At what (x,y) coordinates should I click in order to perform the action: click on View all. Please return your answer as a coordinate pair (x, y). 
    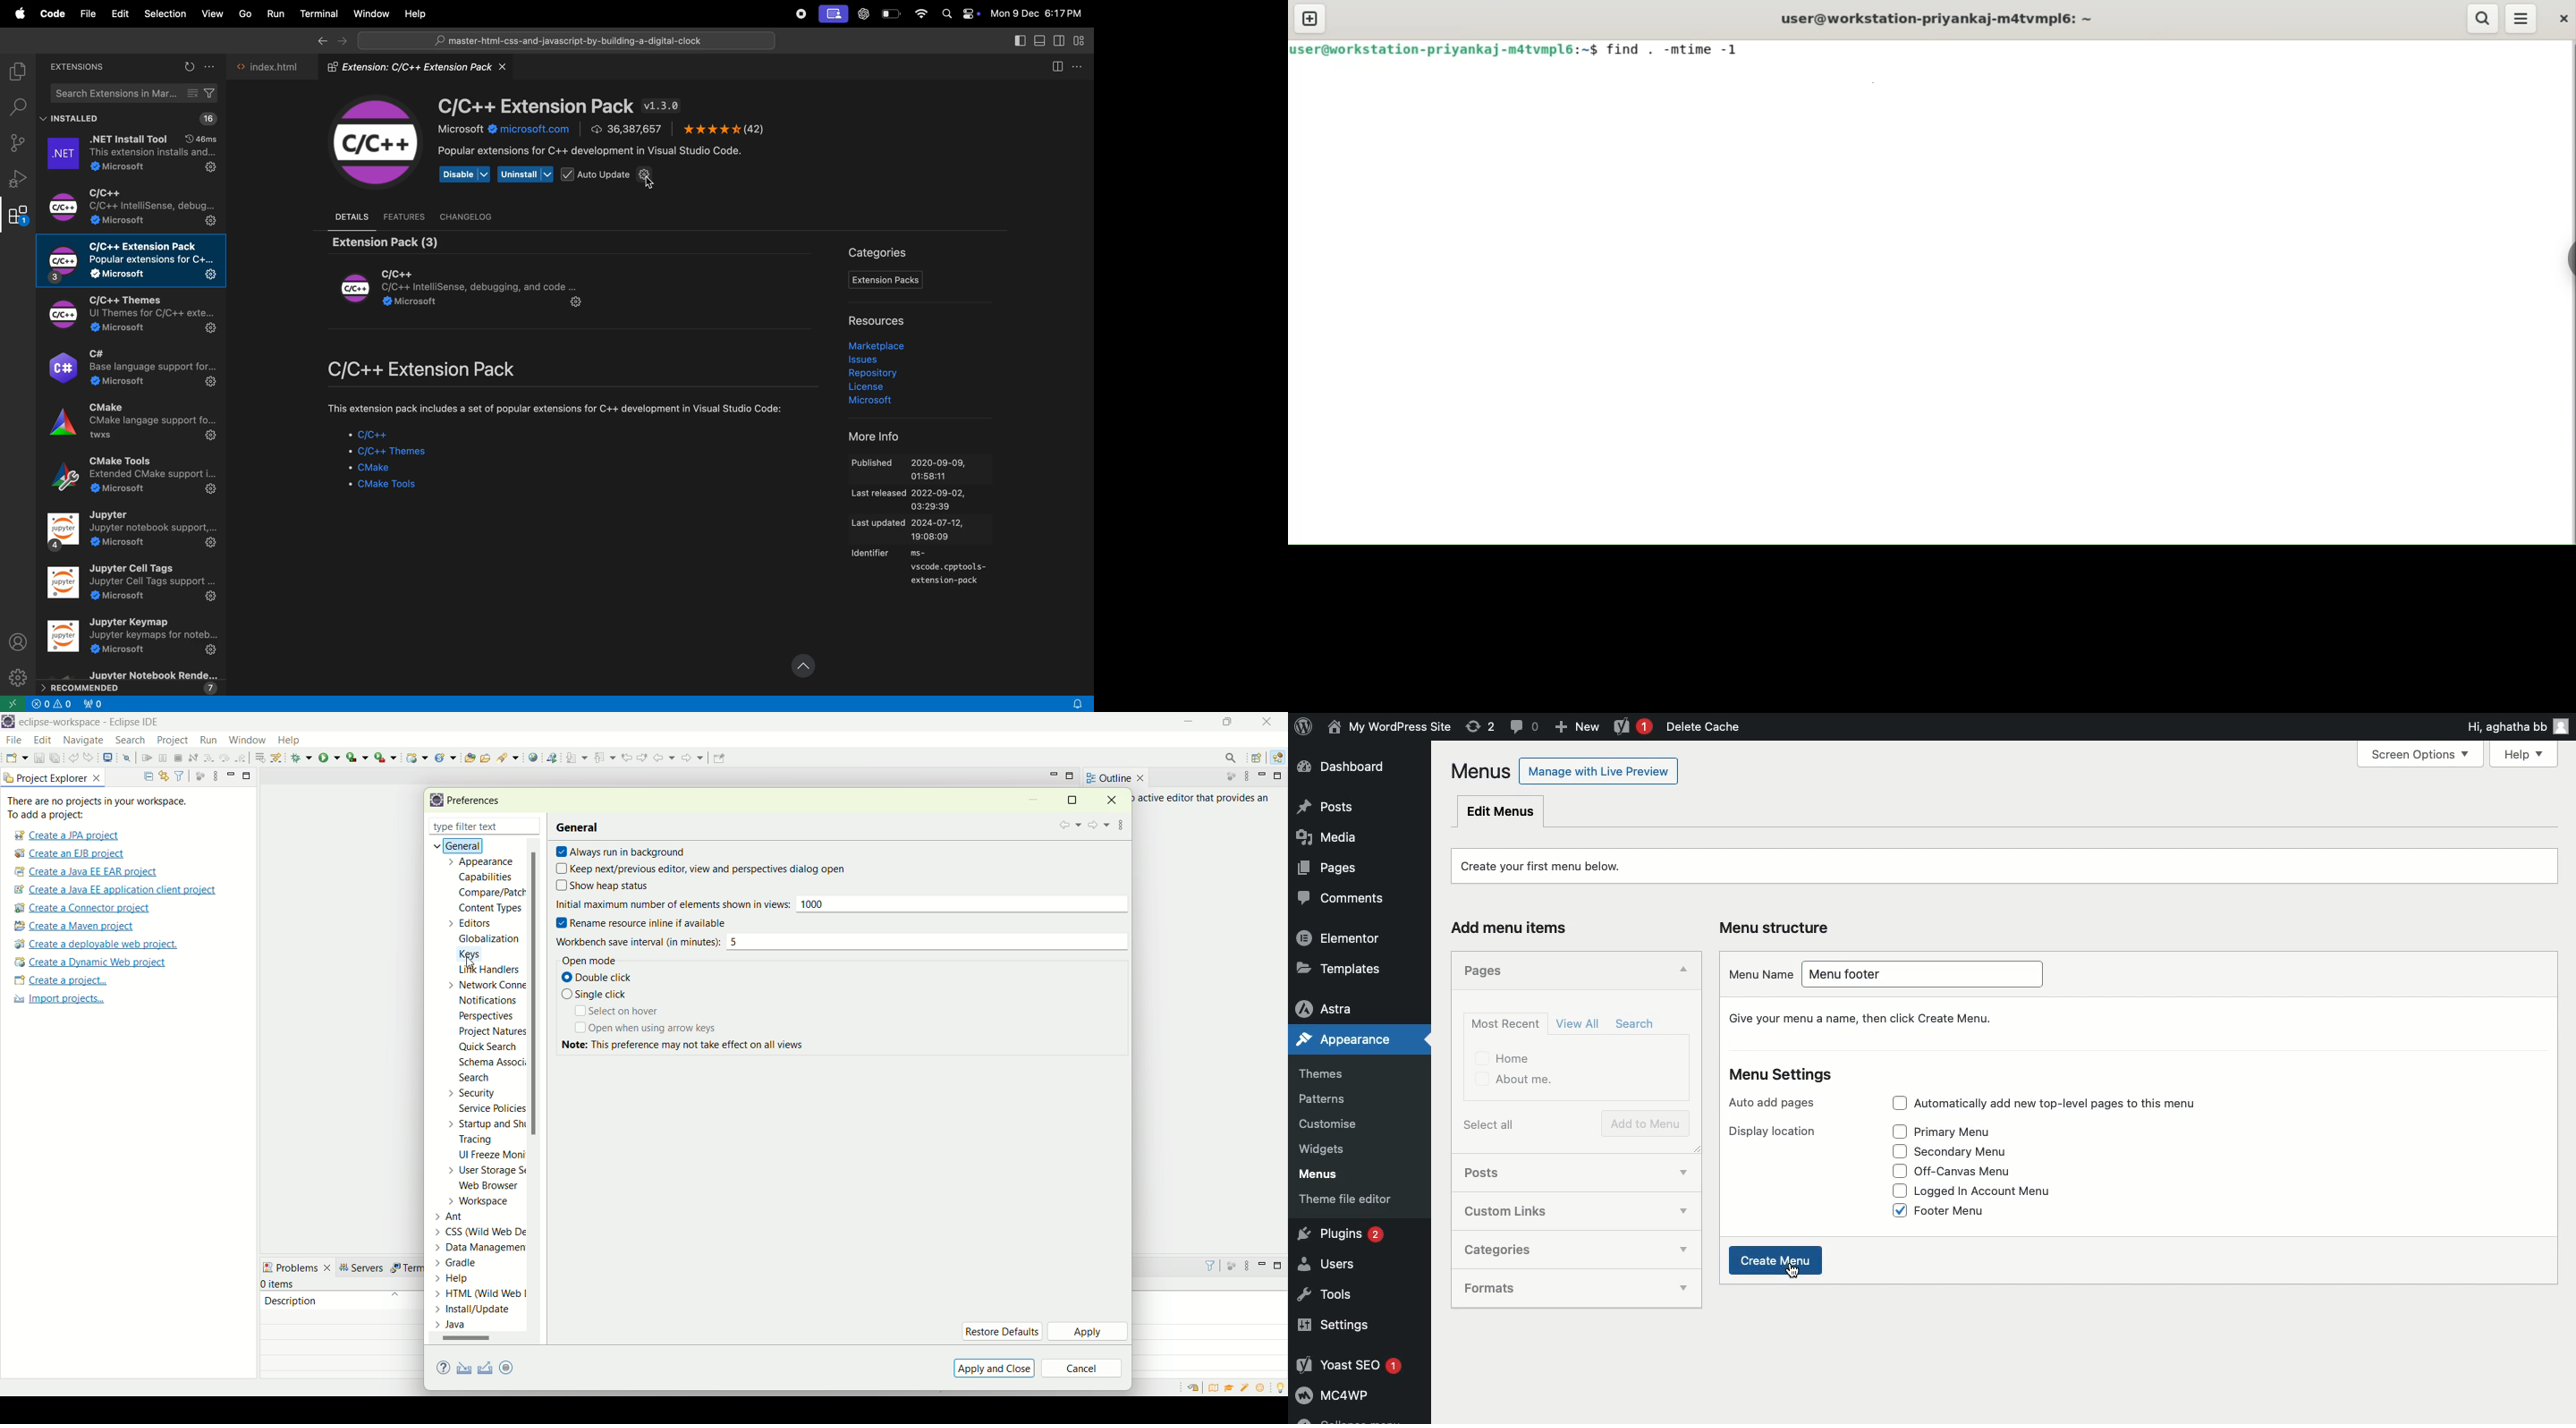
    Looking at the image, I should click on (1580, 1022).